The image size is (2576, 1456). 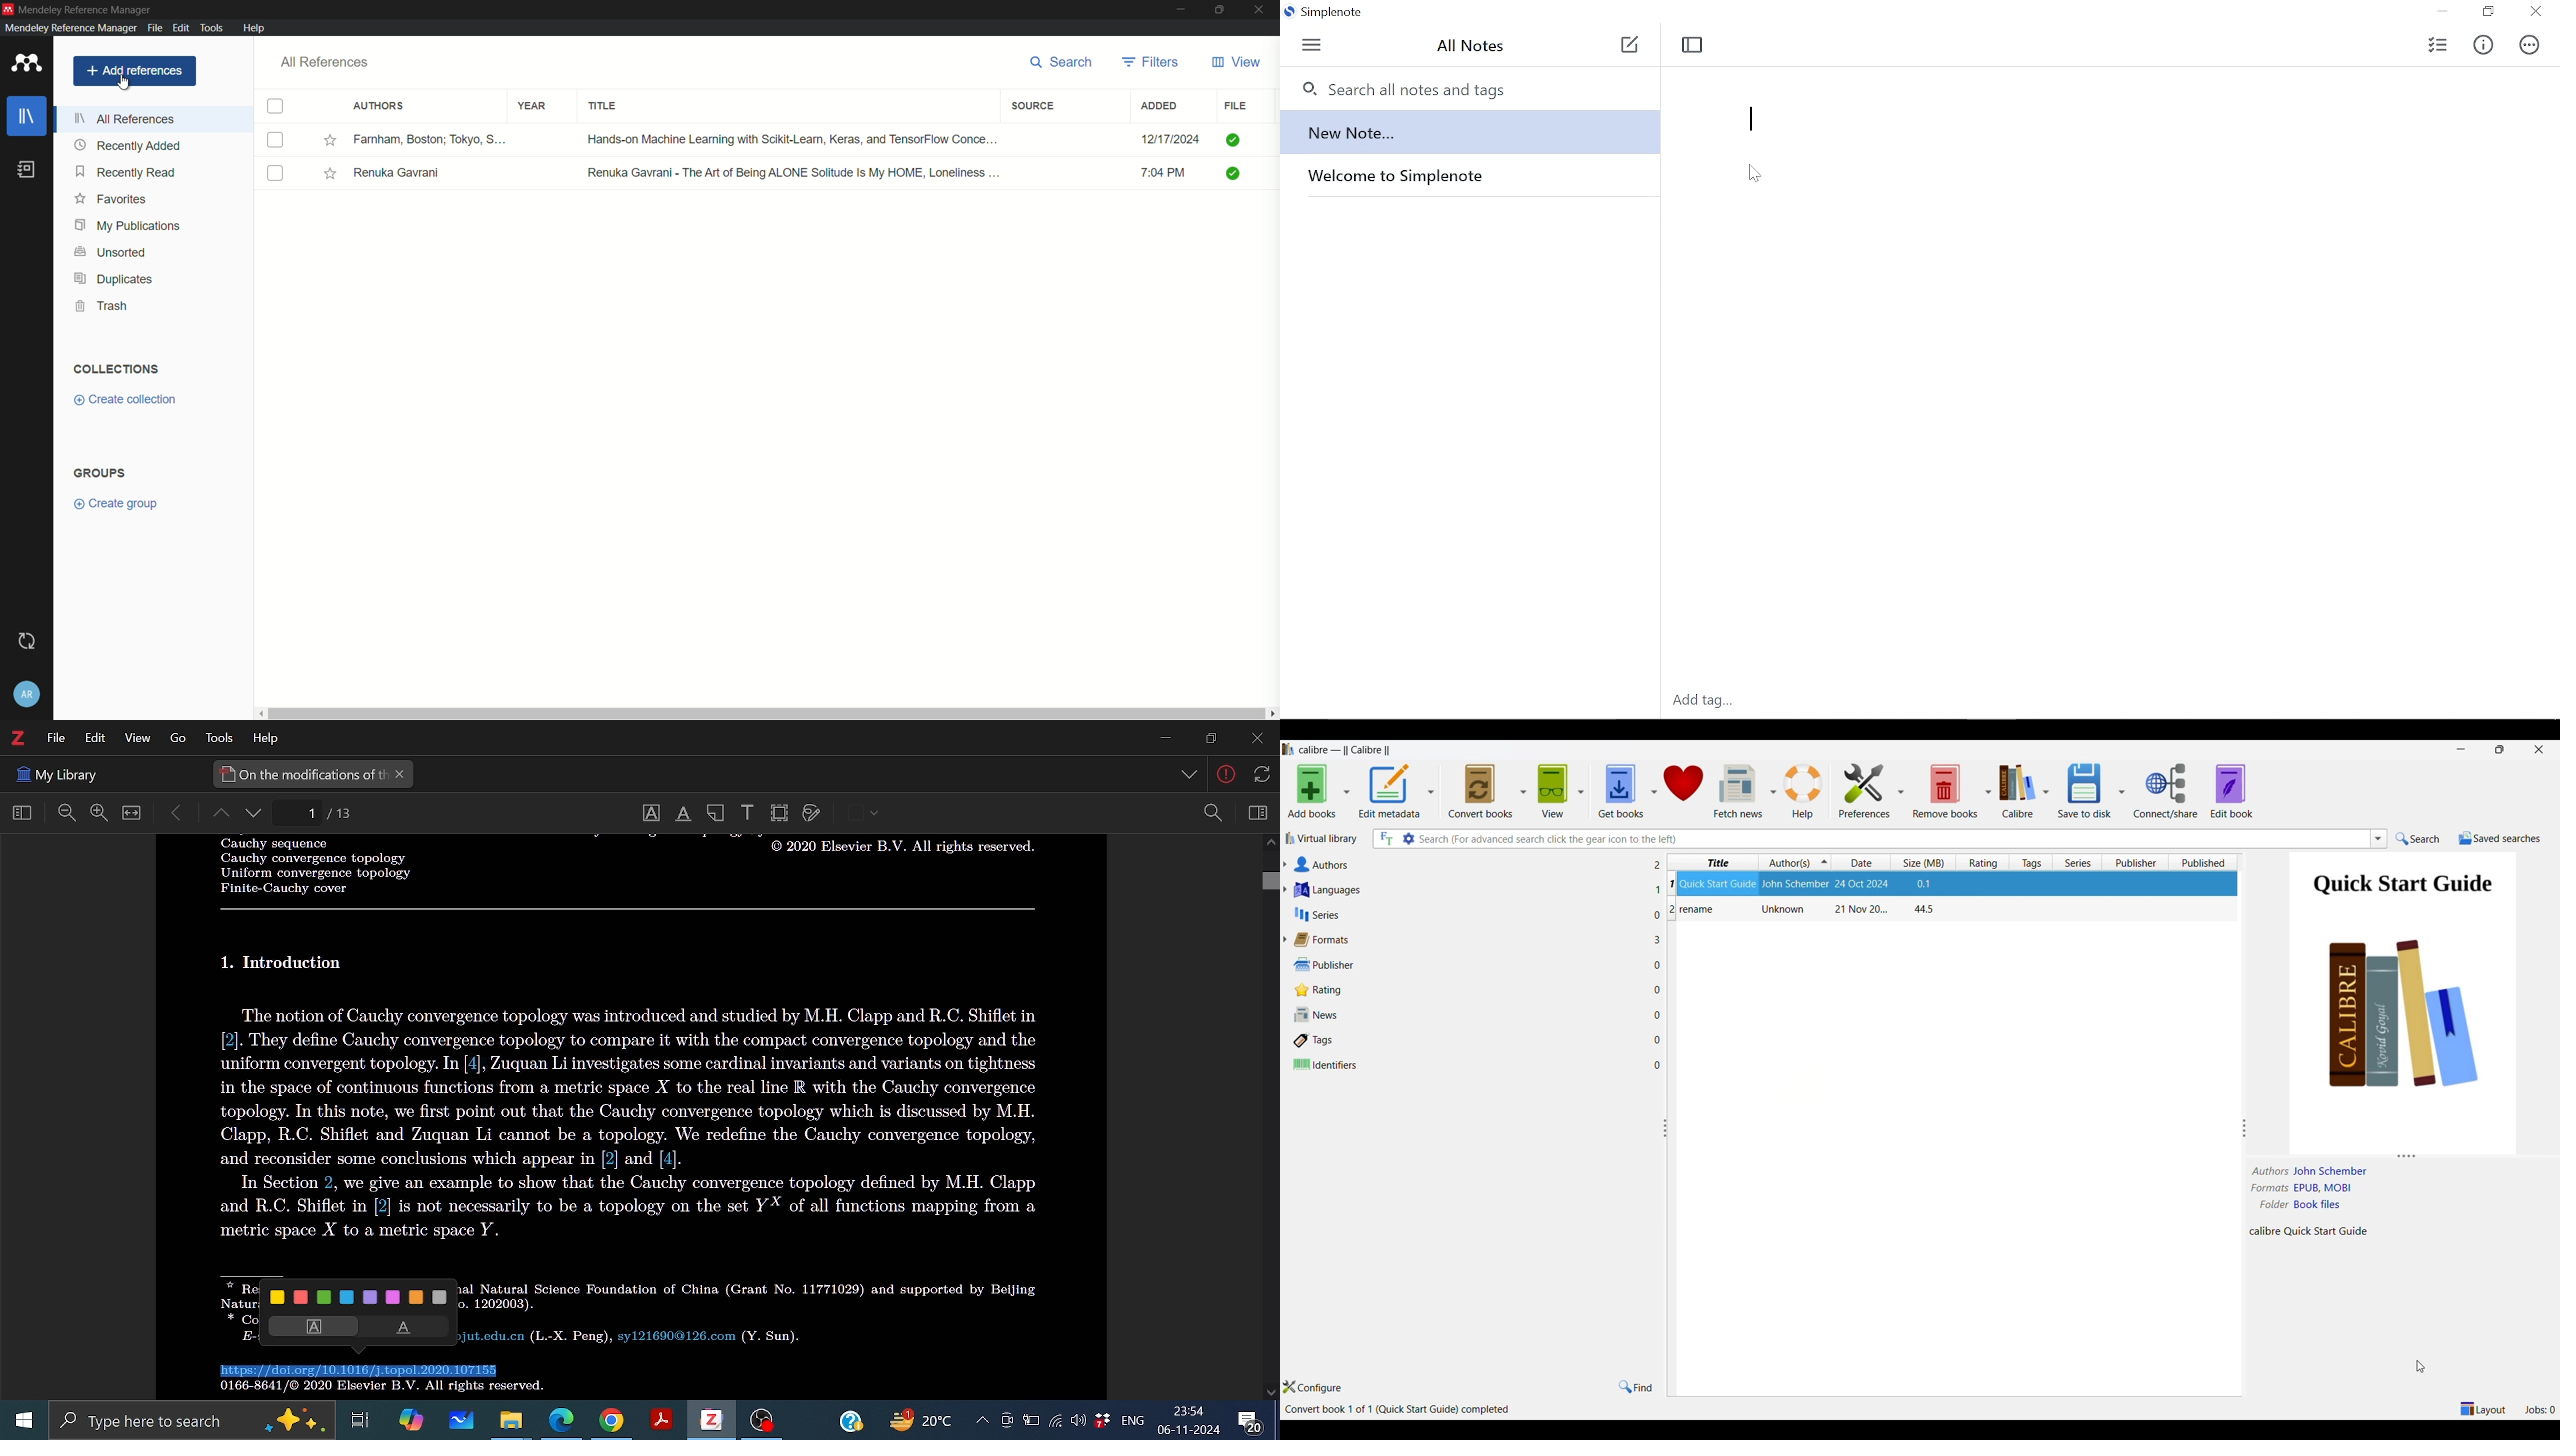 What do you see at coordinates (1270, 883) in the screenshot?
I see `Vertical scrollbar` at bounding box center [1270, 883].